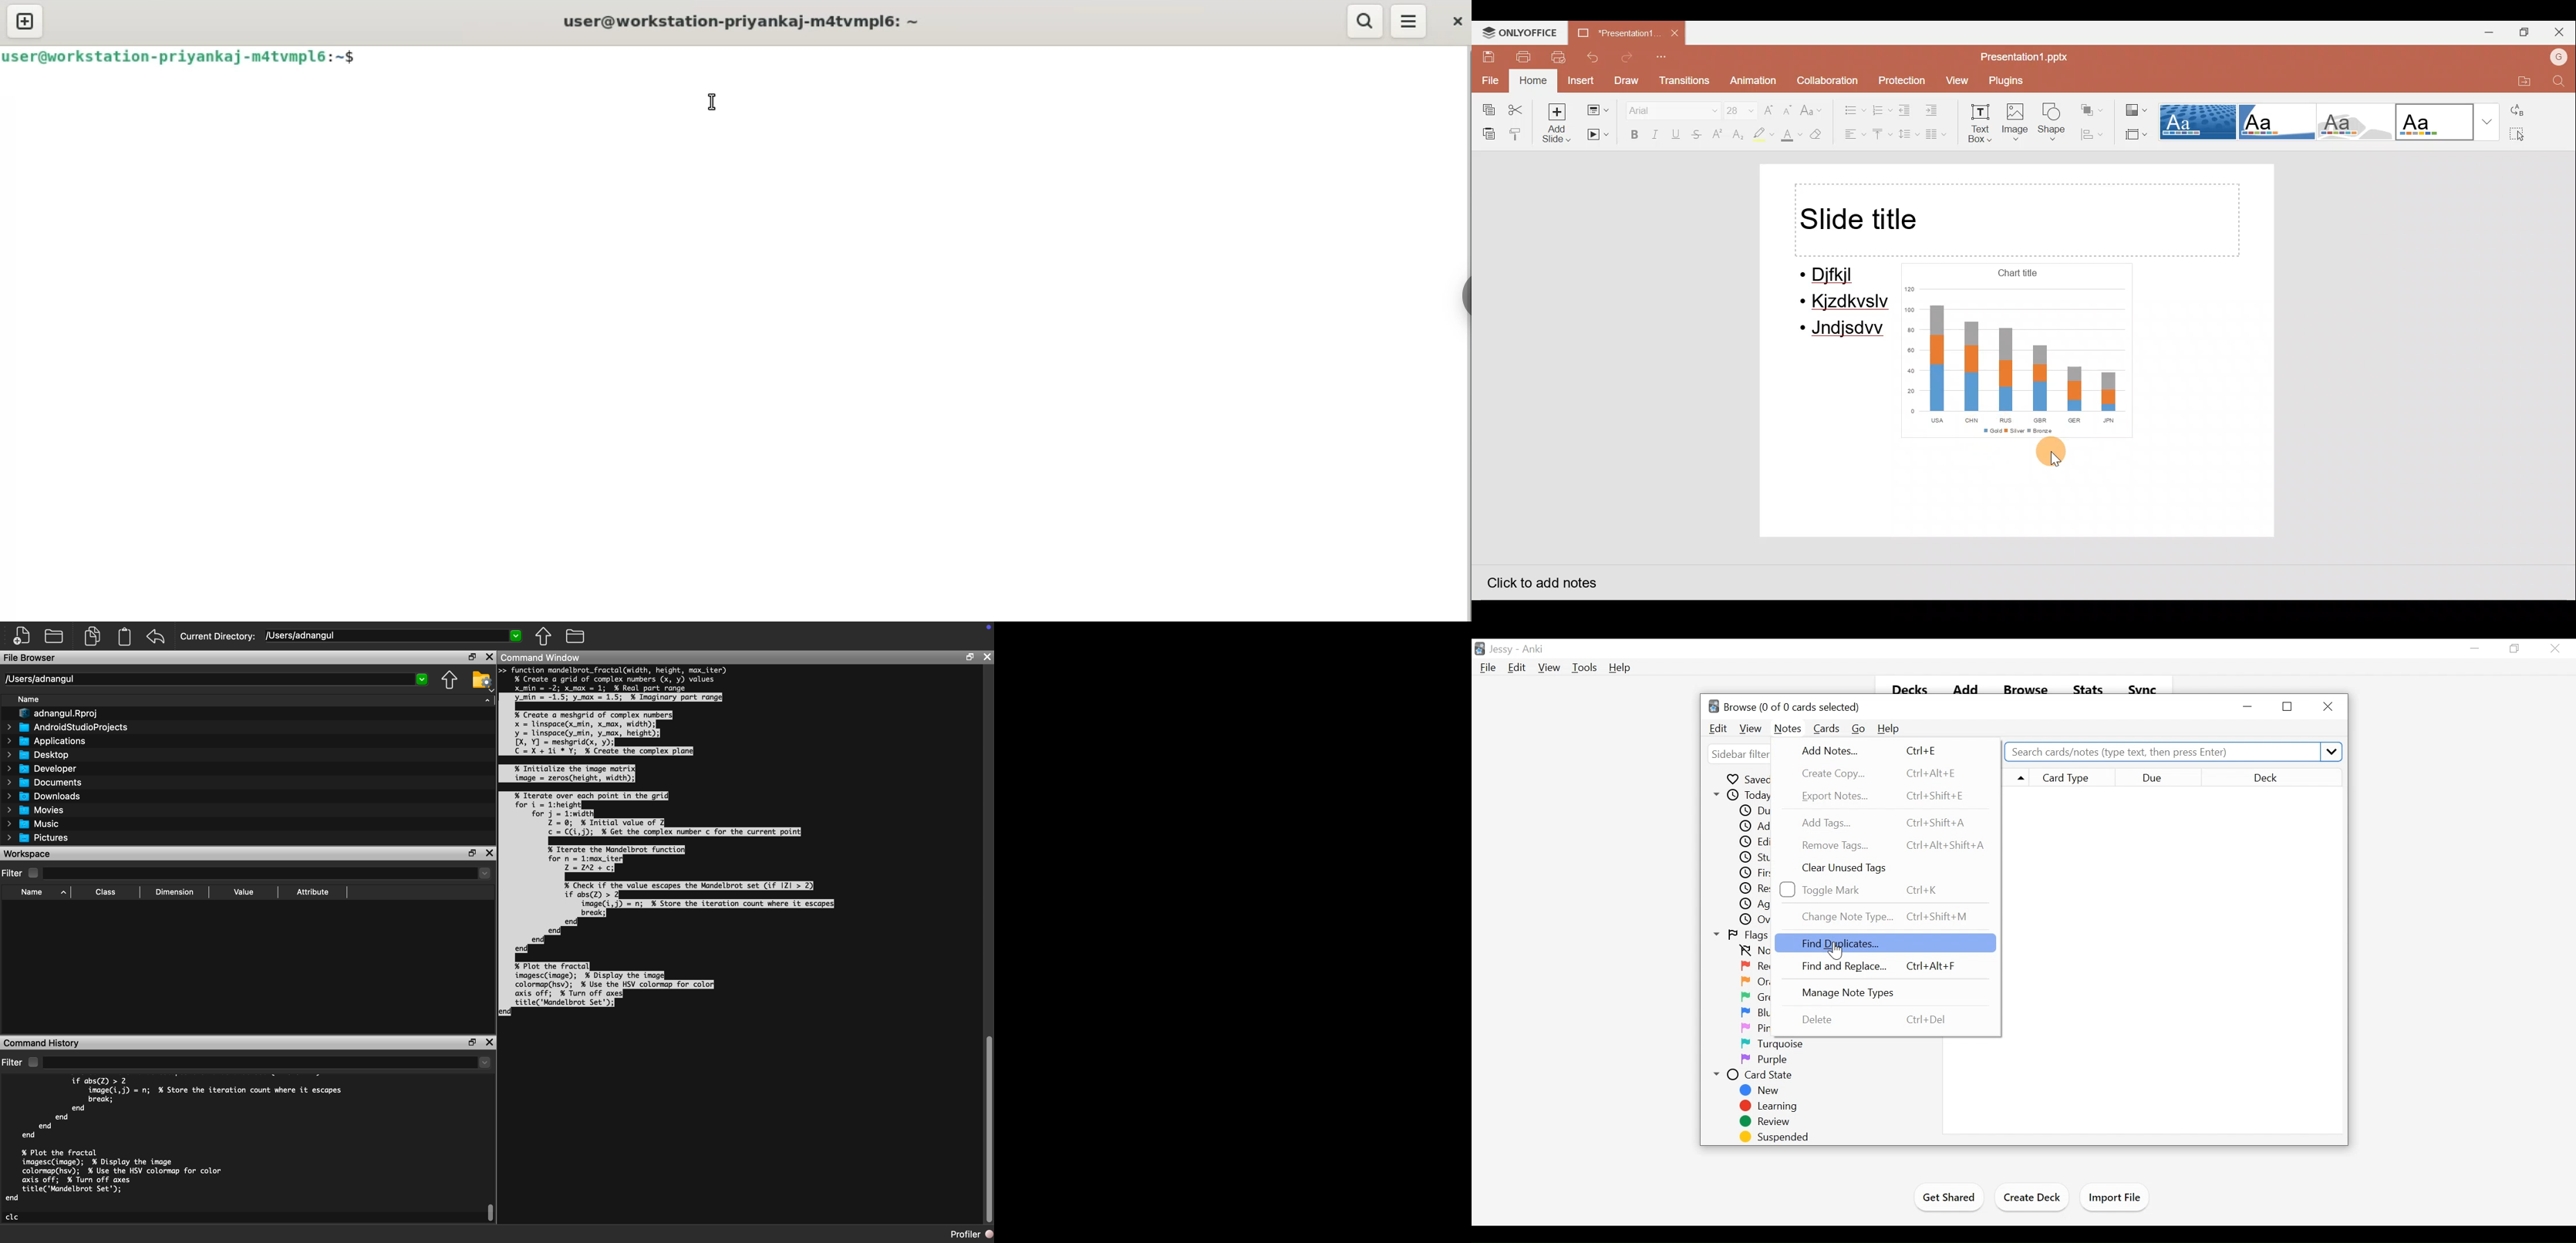  Describe the element at coordinates (1763, 1091) in the screenshot. I see `New` at that location.